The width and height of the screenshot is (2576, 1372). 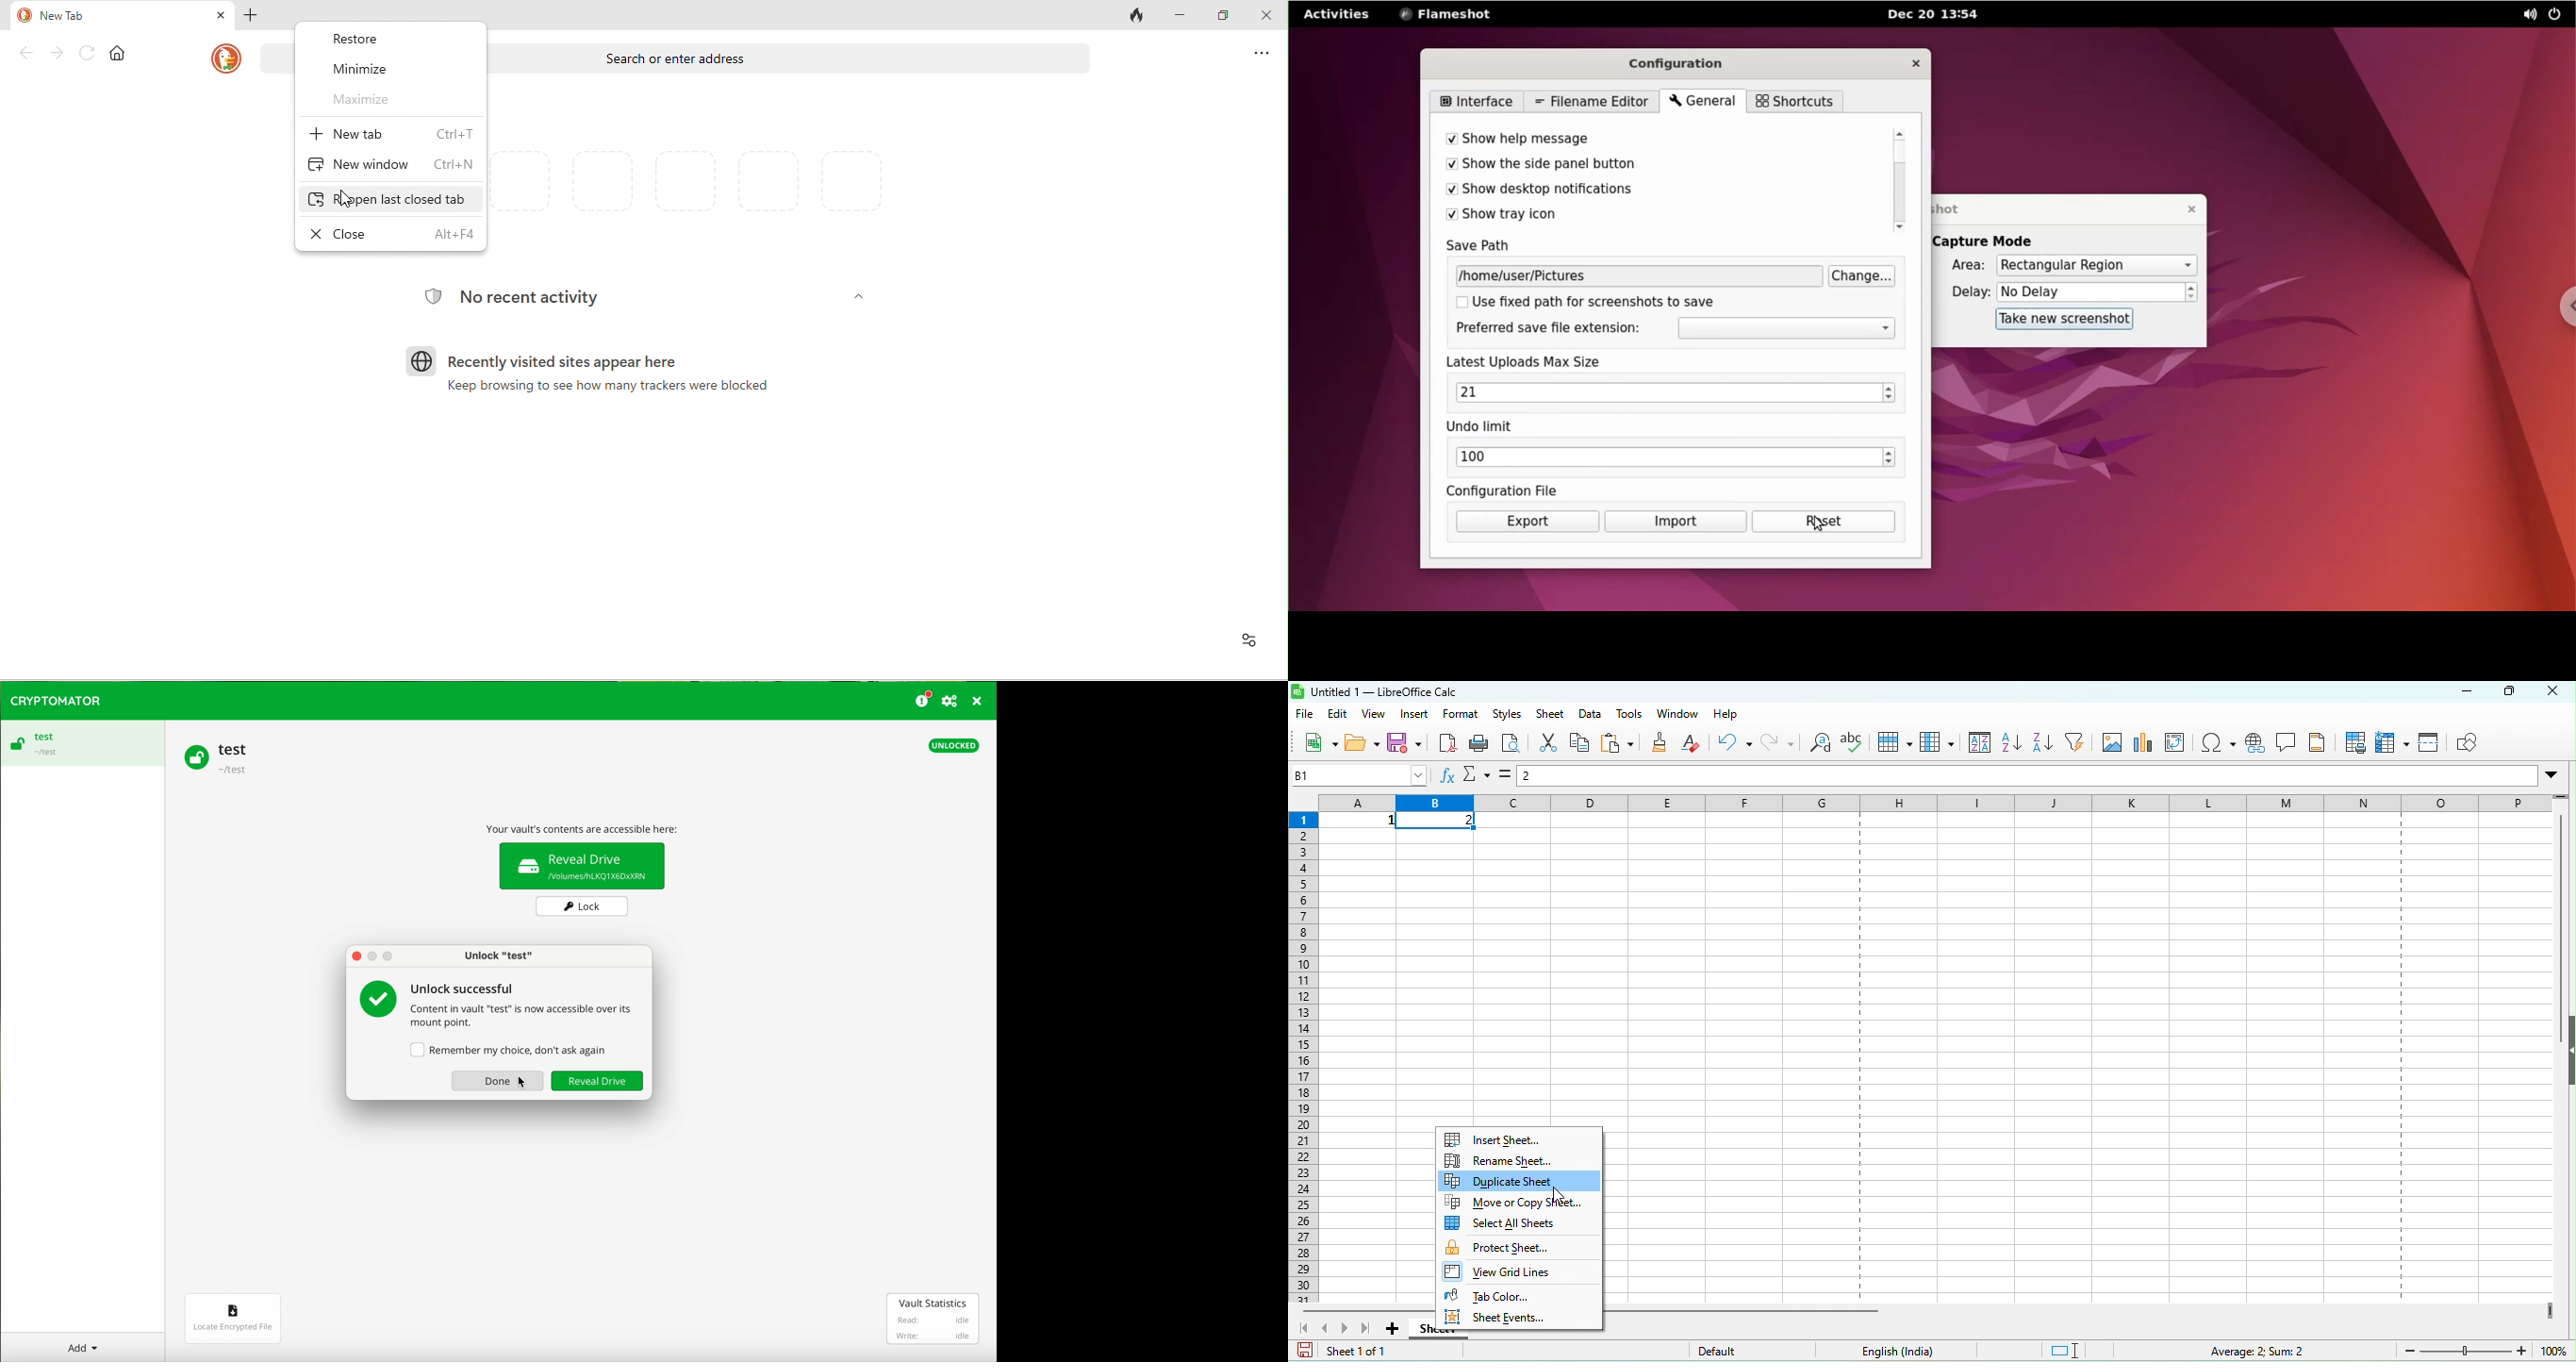 I want to click on view grid lines, so click(x=1522, y=1273).